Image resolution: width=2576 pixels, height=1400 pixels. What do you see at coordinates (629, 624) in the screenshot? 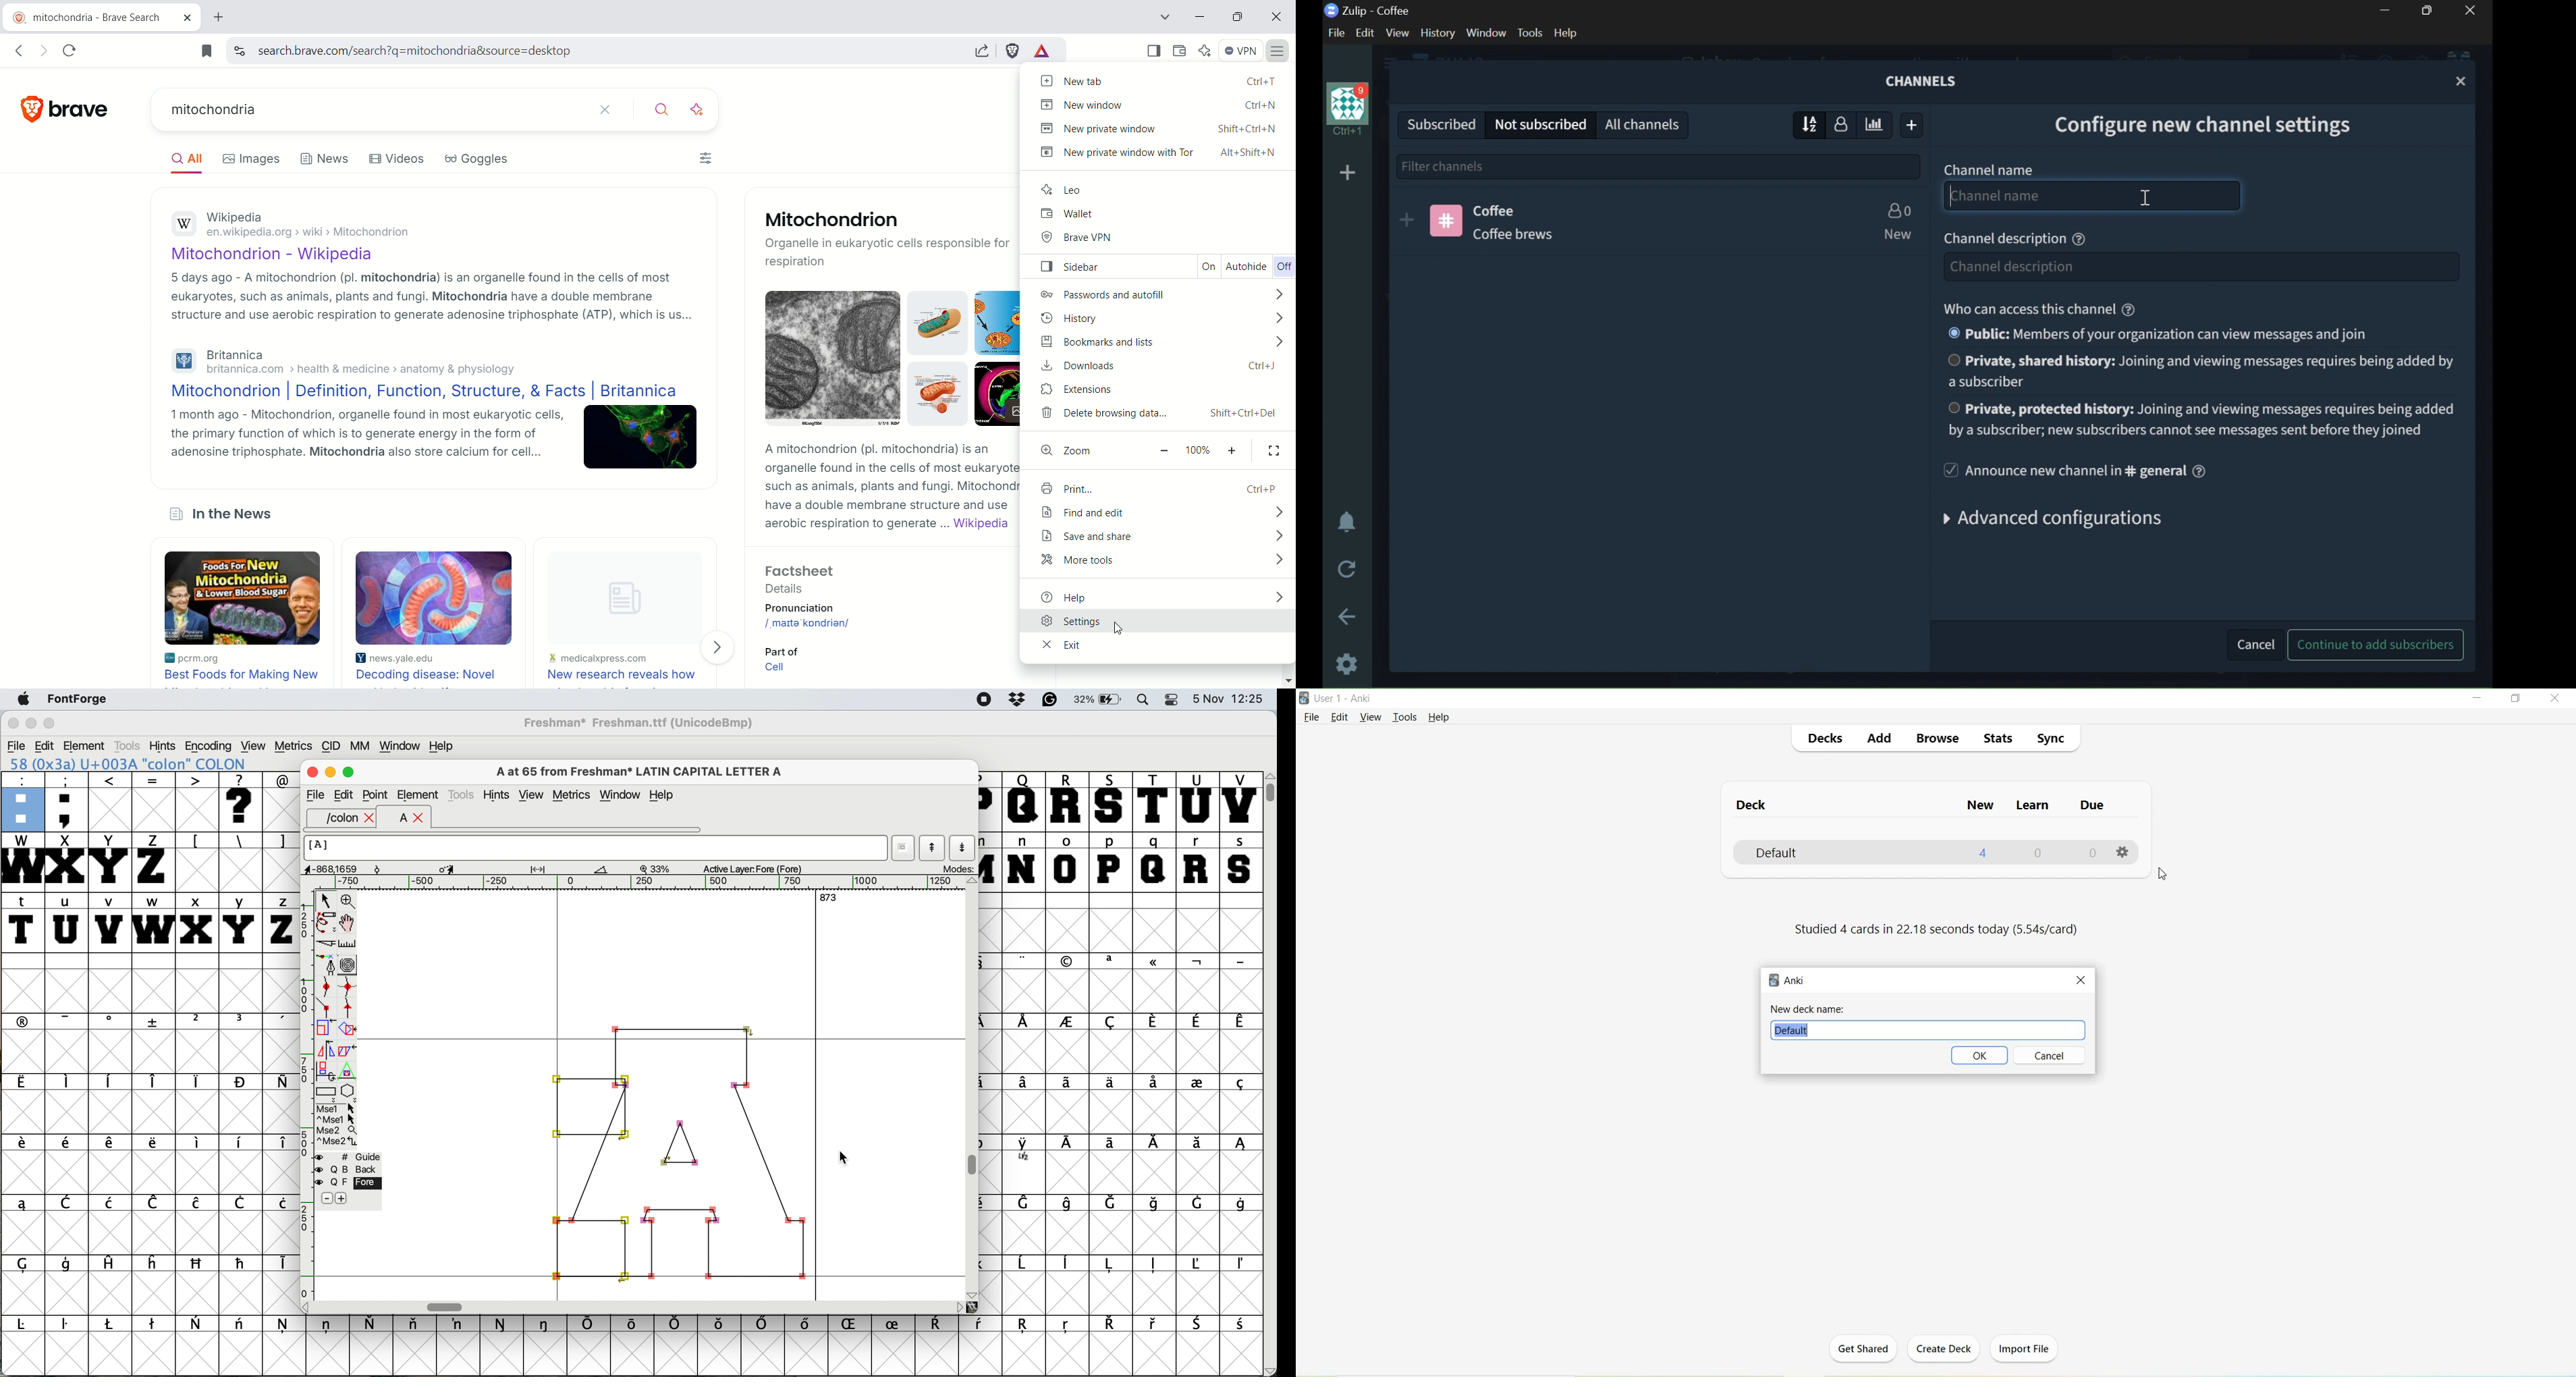
I see `new research reveals how` at bounding box center [629, 624].